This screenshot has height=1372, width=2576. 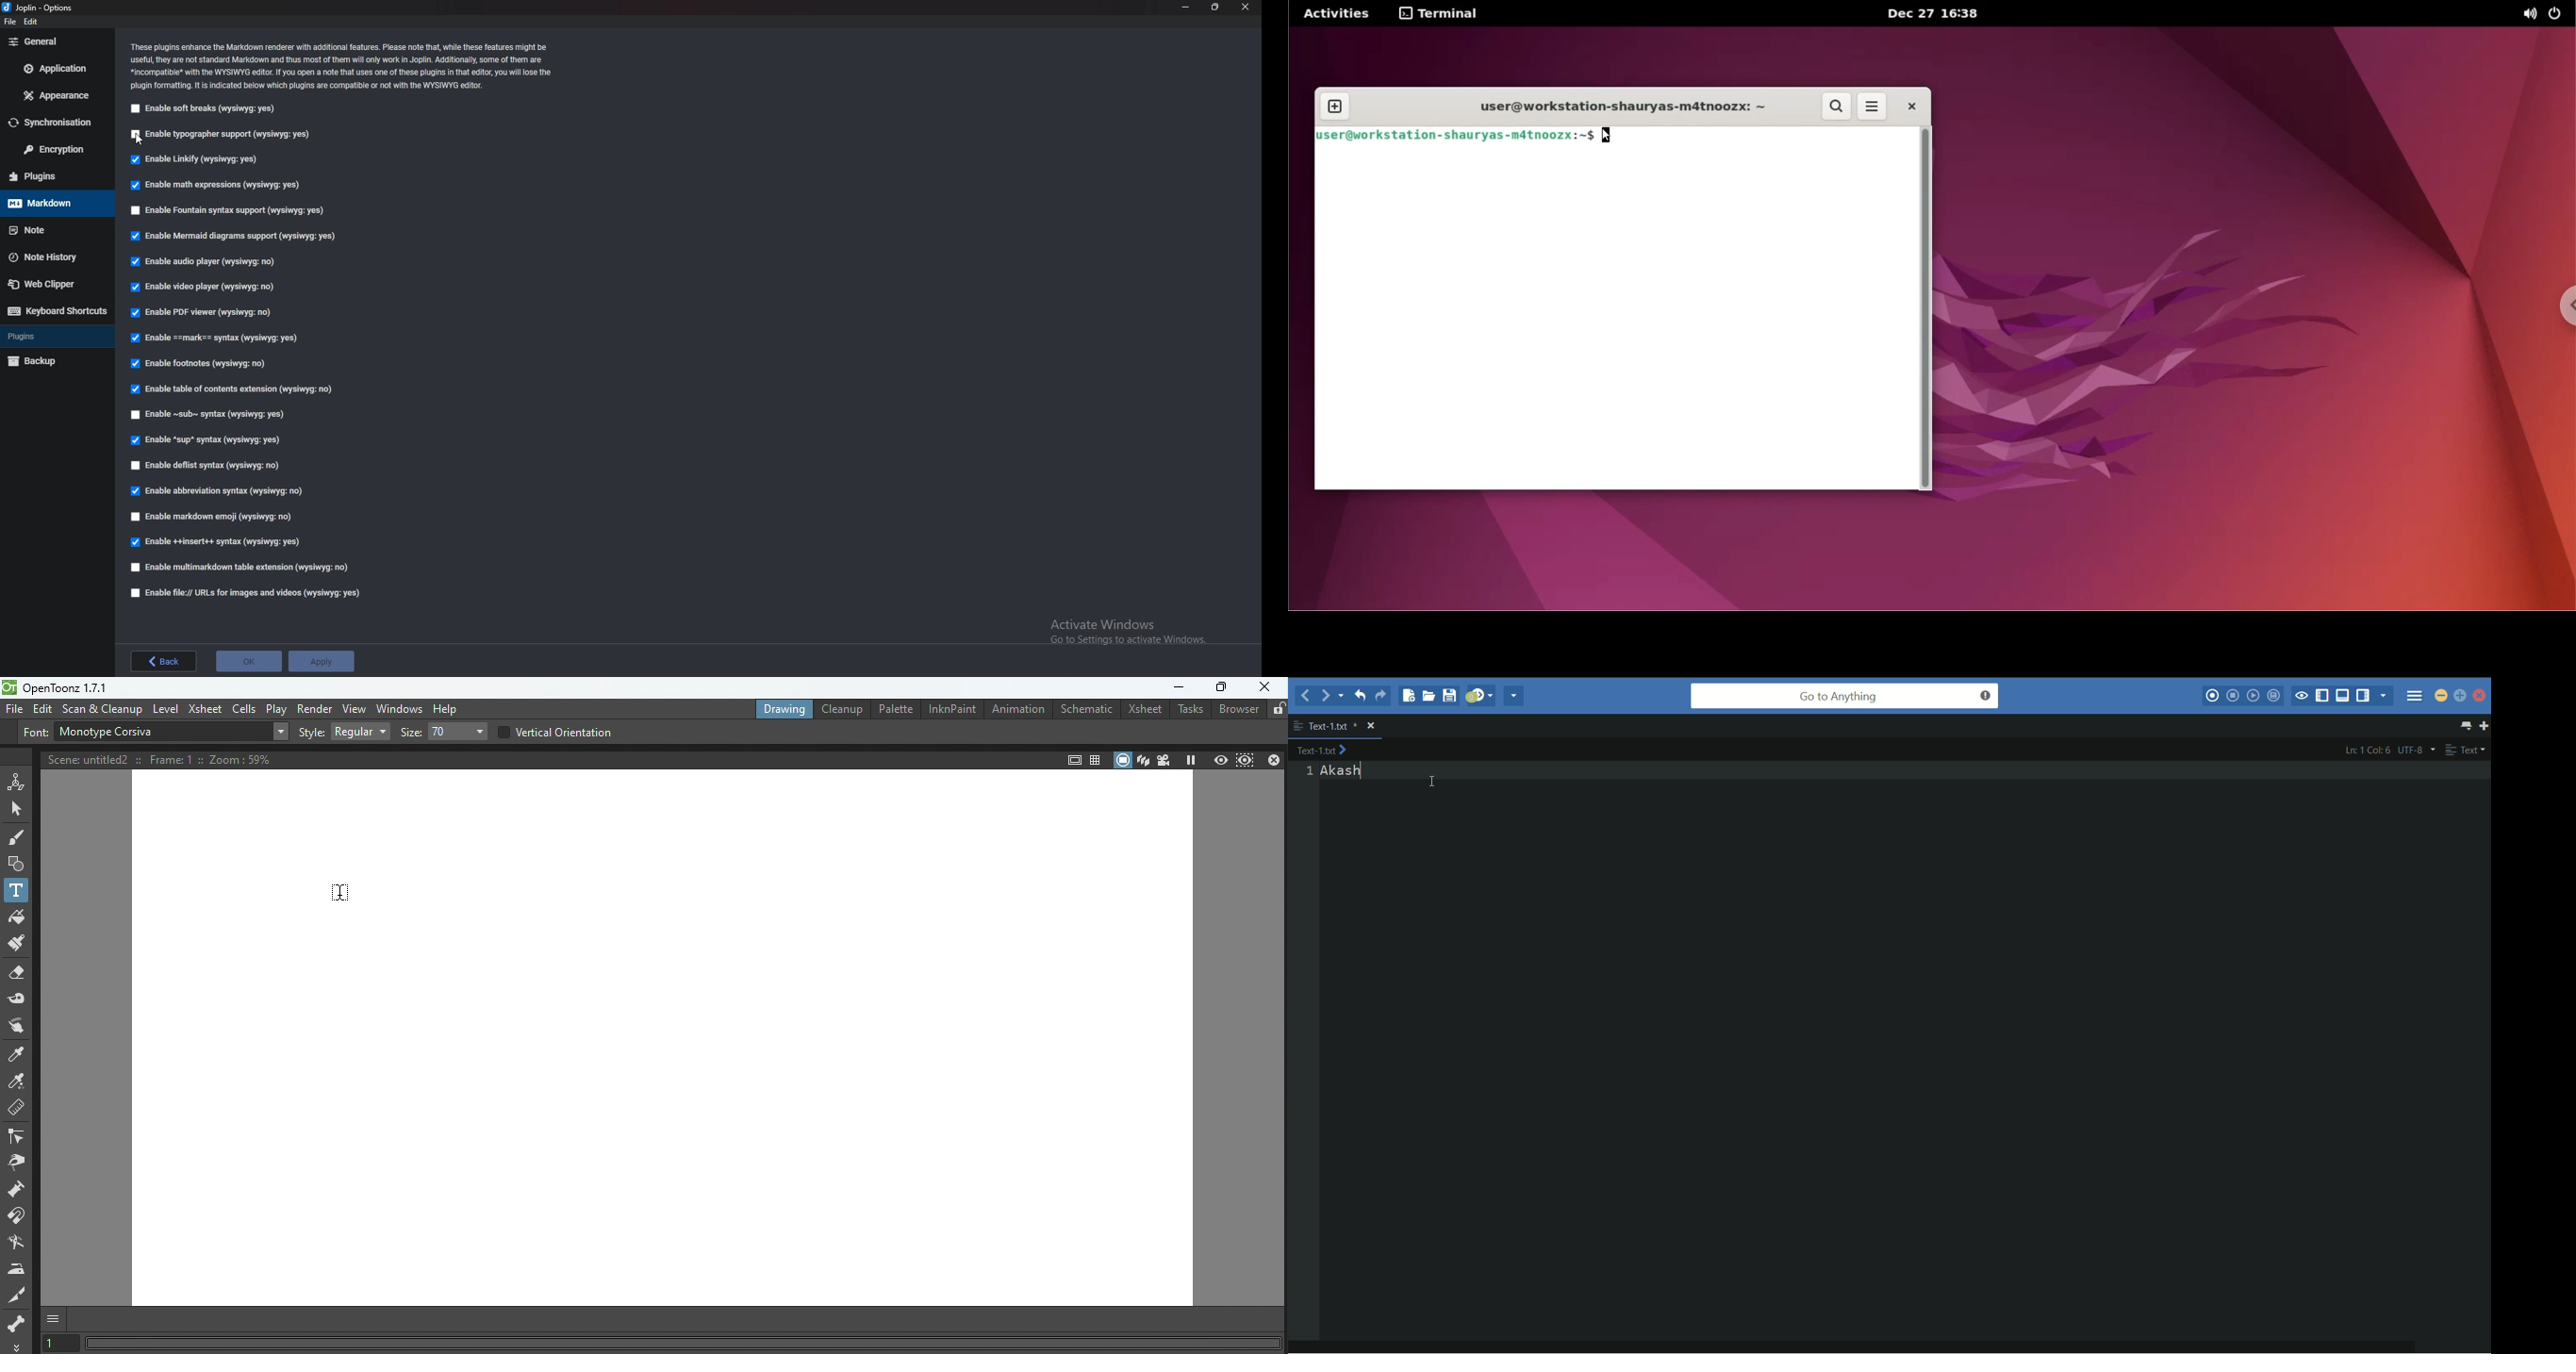 I want to click on note history, so click(x=52, y=257).